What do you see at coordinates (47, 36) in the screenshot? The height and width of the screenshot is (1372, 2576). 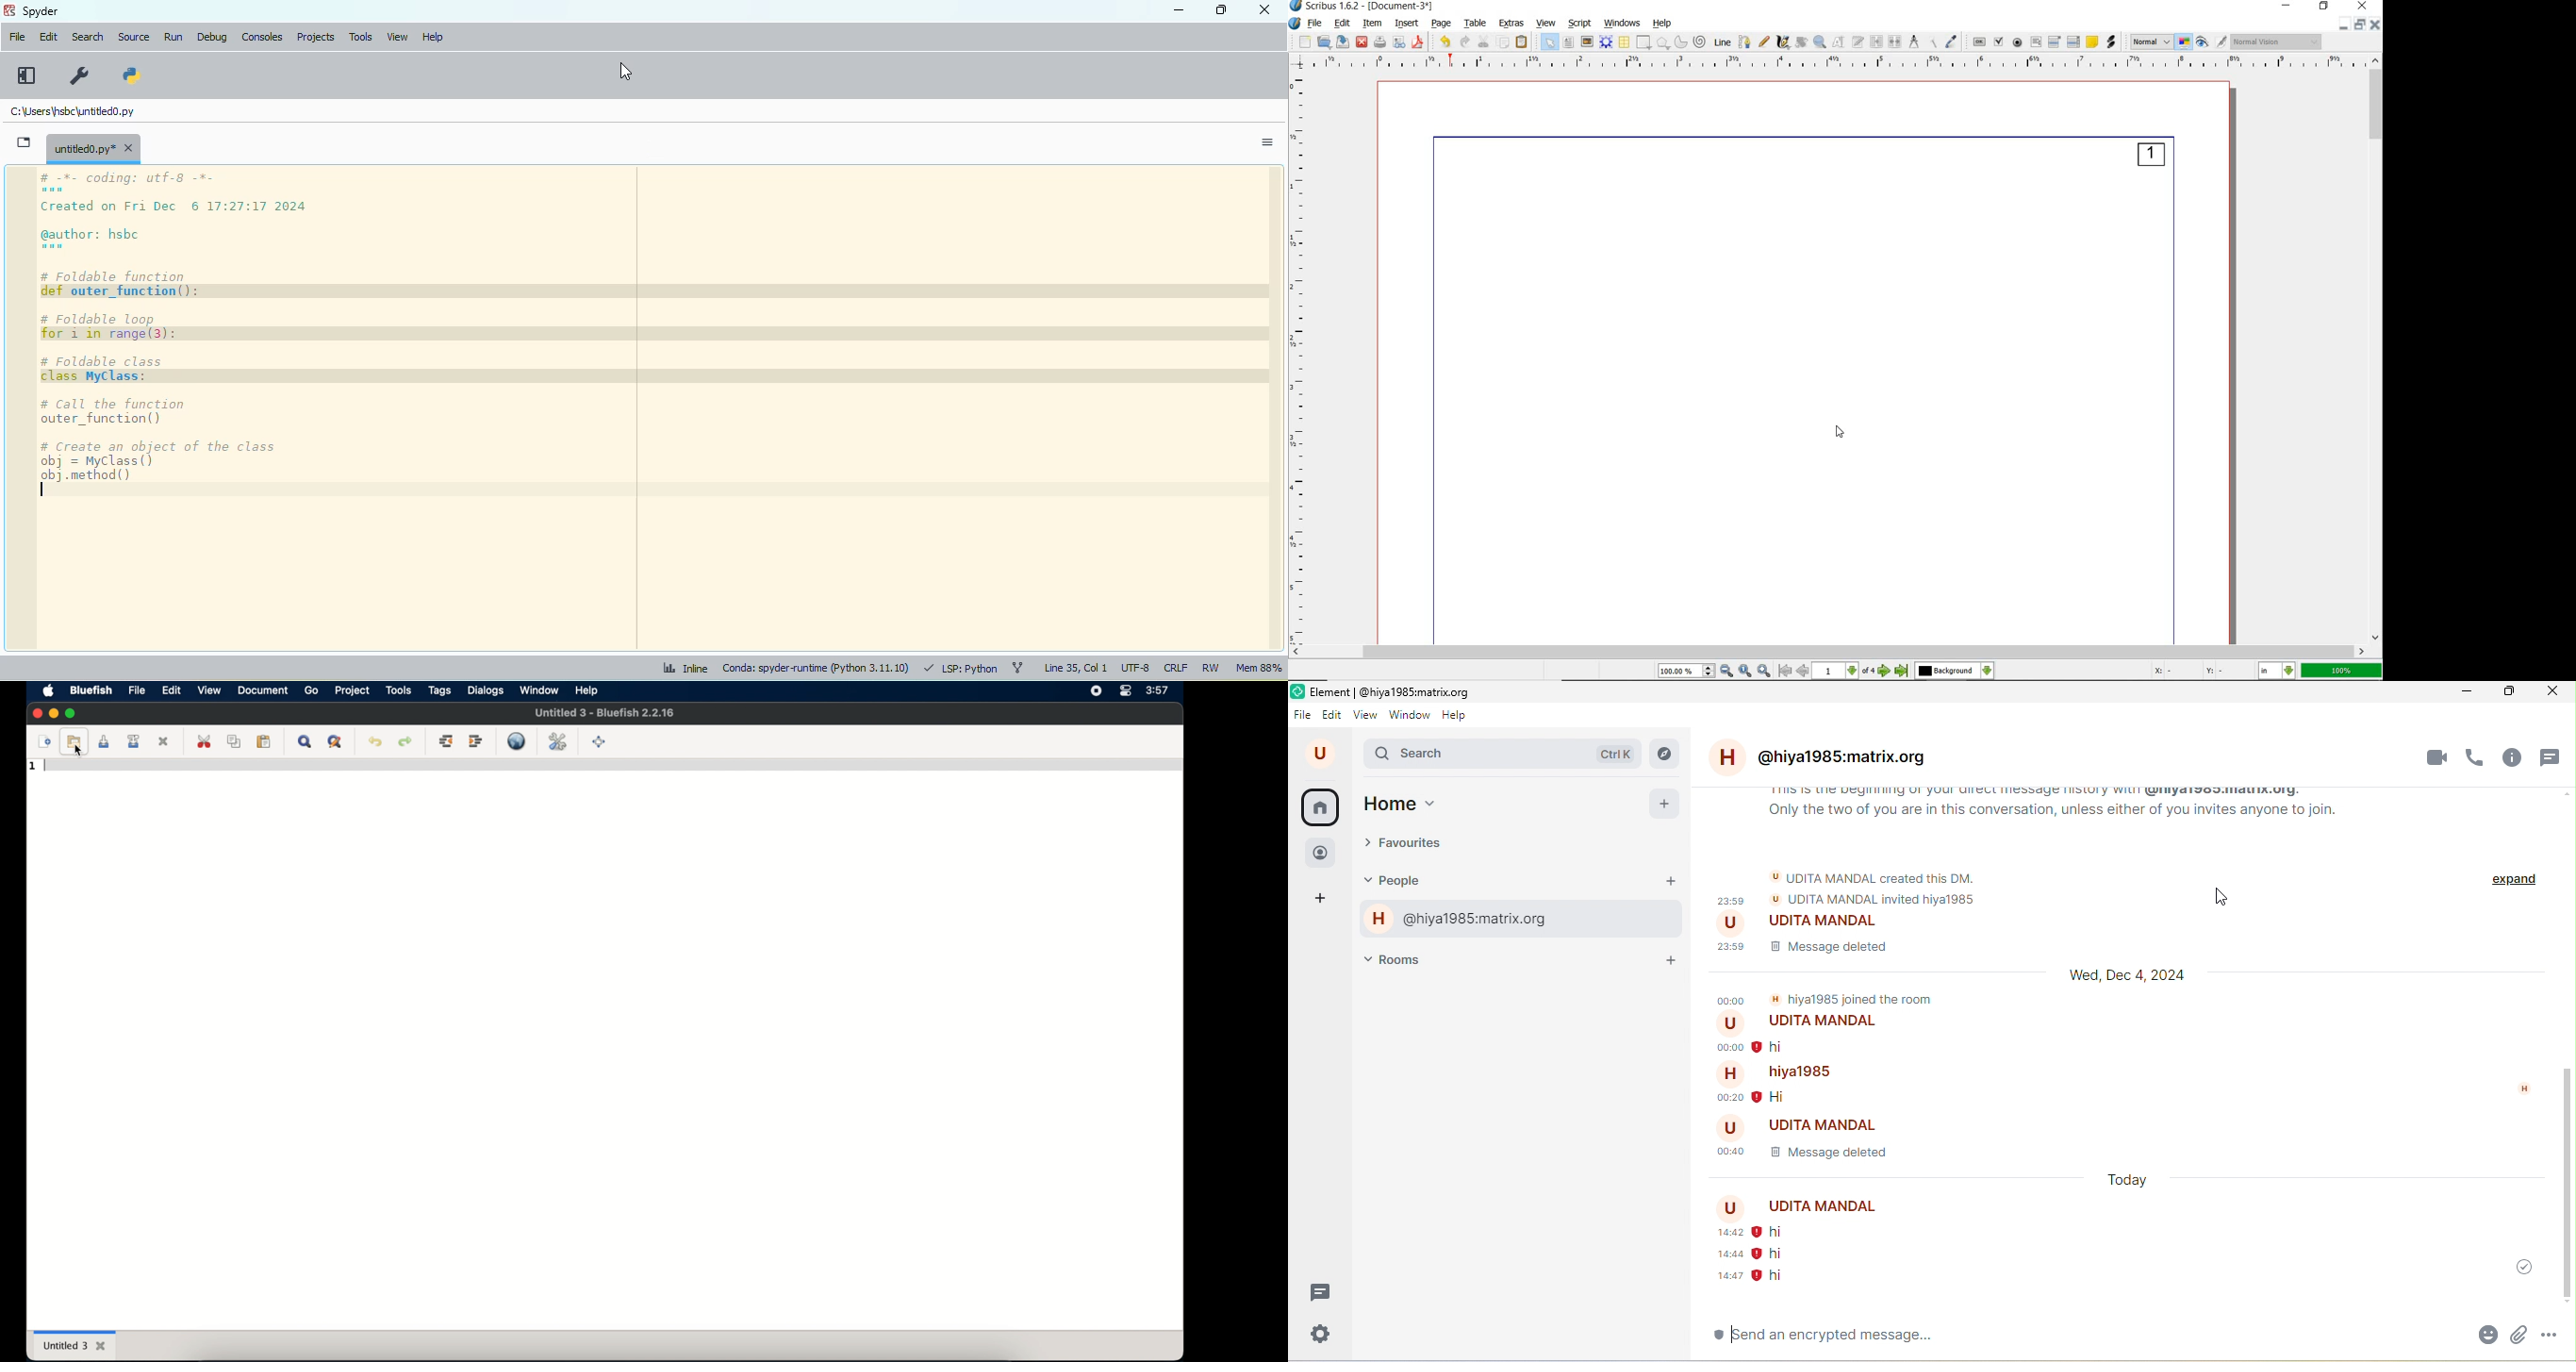 I see `edit` at bounding box center [47, 36].